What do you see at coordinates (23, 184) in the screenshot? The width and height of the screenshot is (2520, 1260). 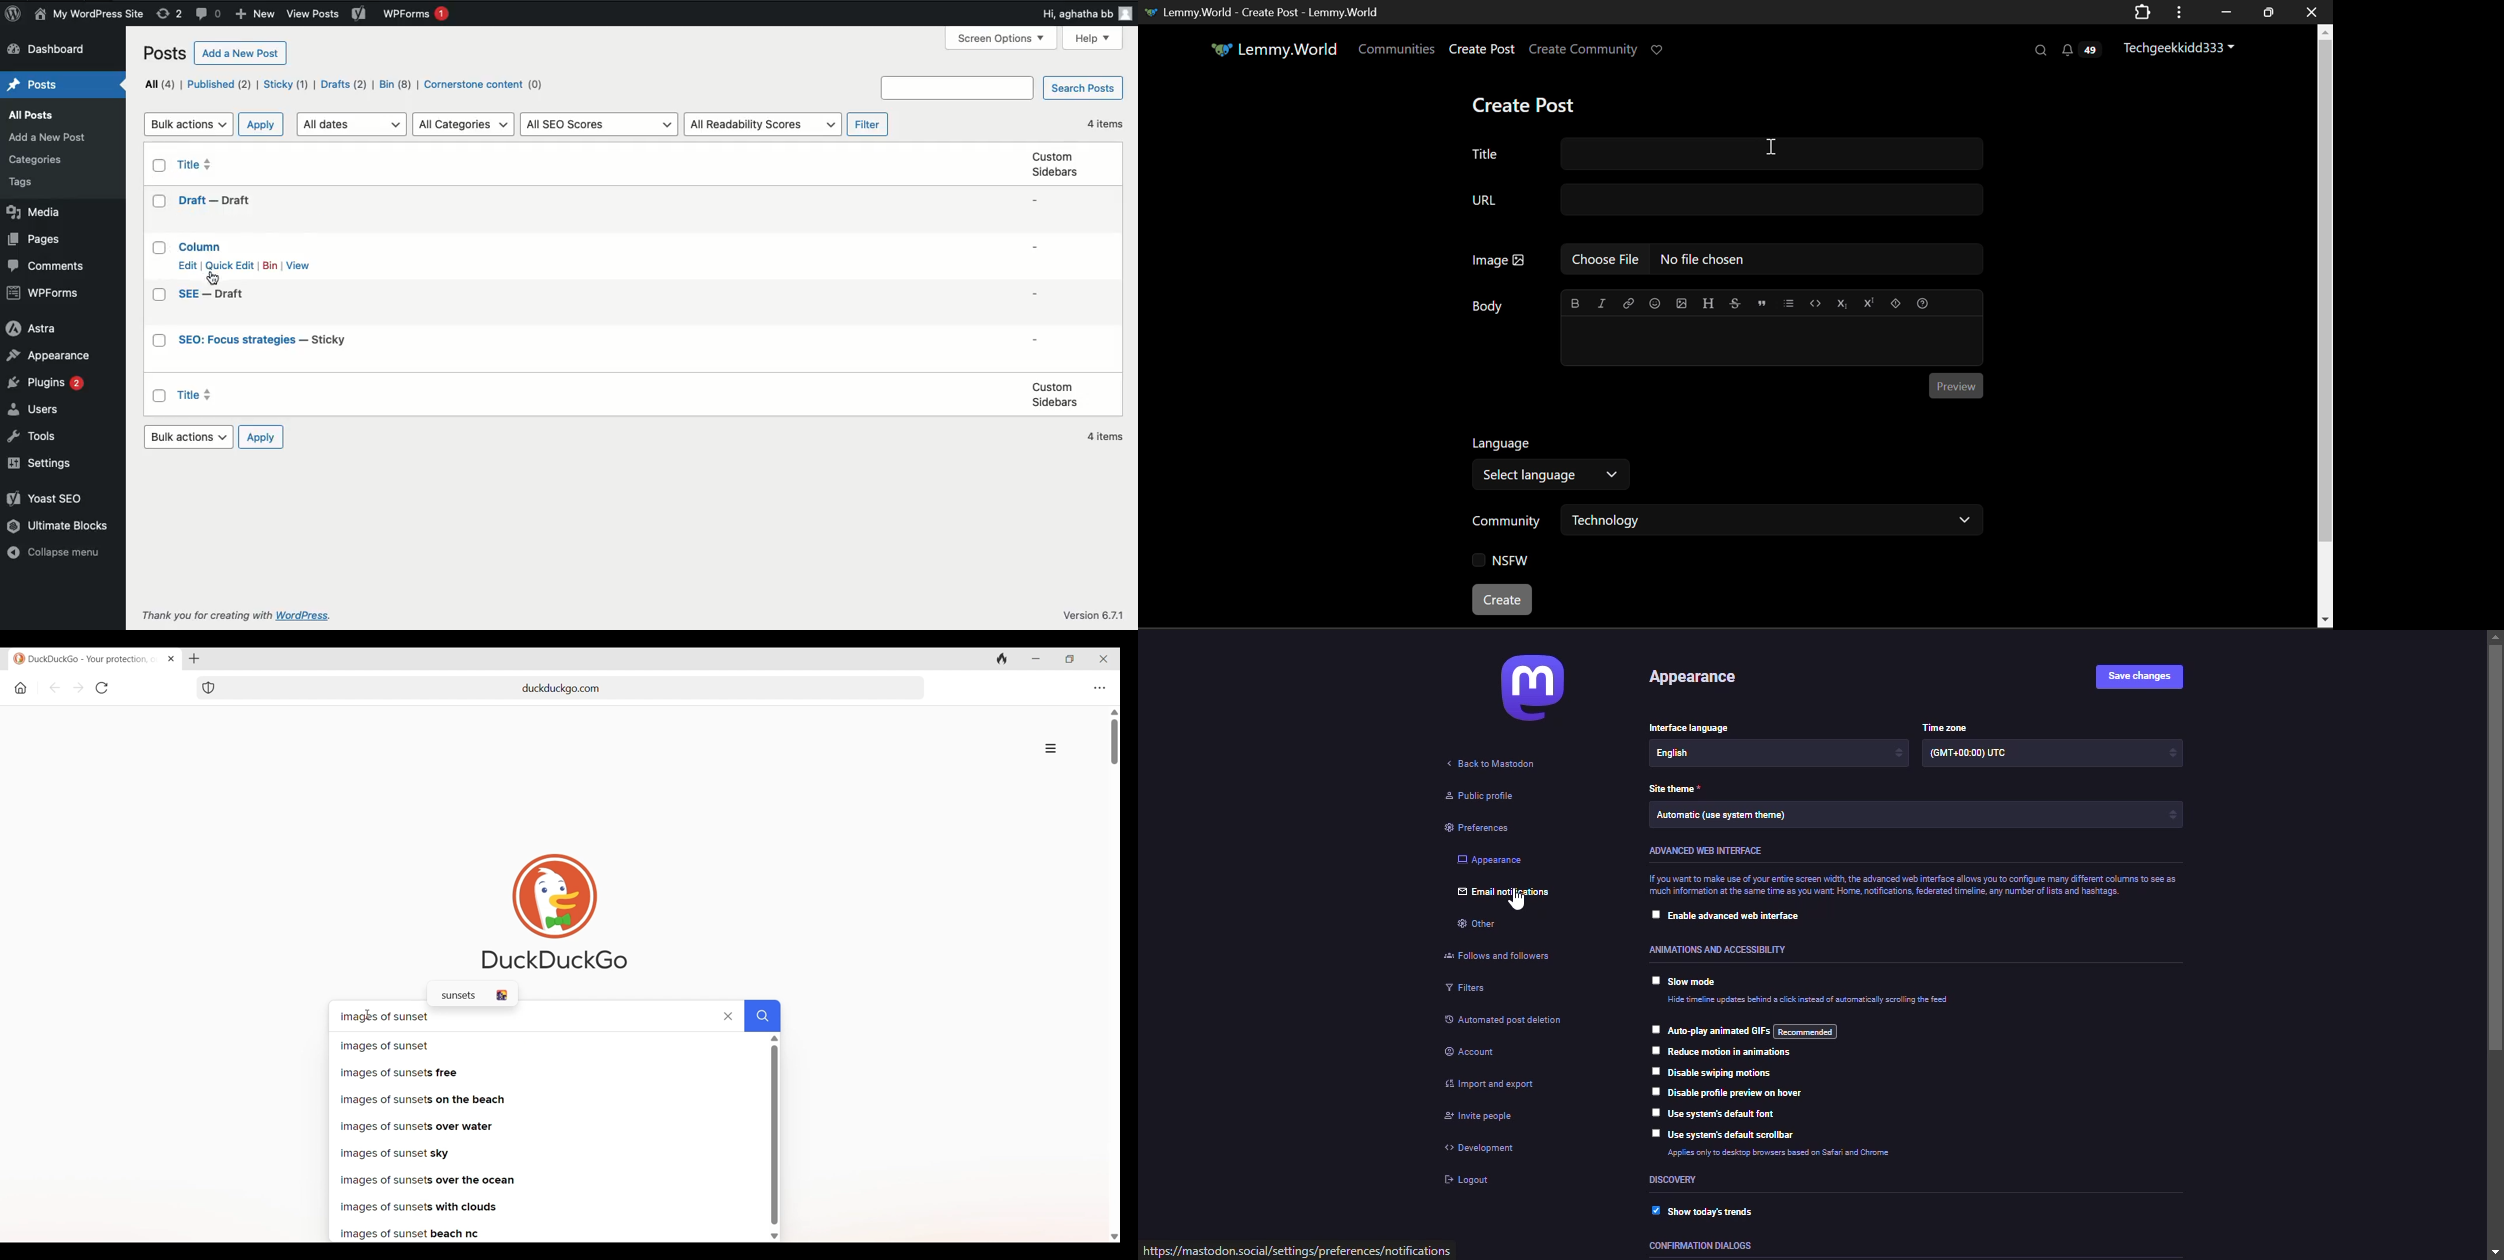 I see `` at bounding box center [23, 184].